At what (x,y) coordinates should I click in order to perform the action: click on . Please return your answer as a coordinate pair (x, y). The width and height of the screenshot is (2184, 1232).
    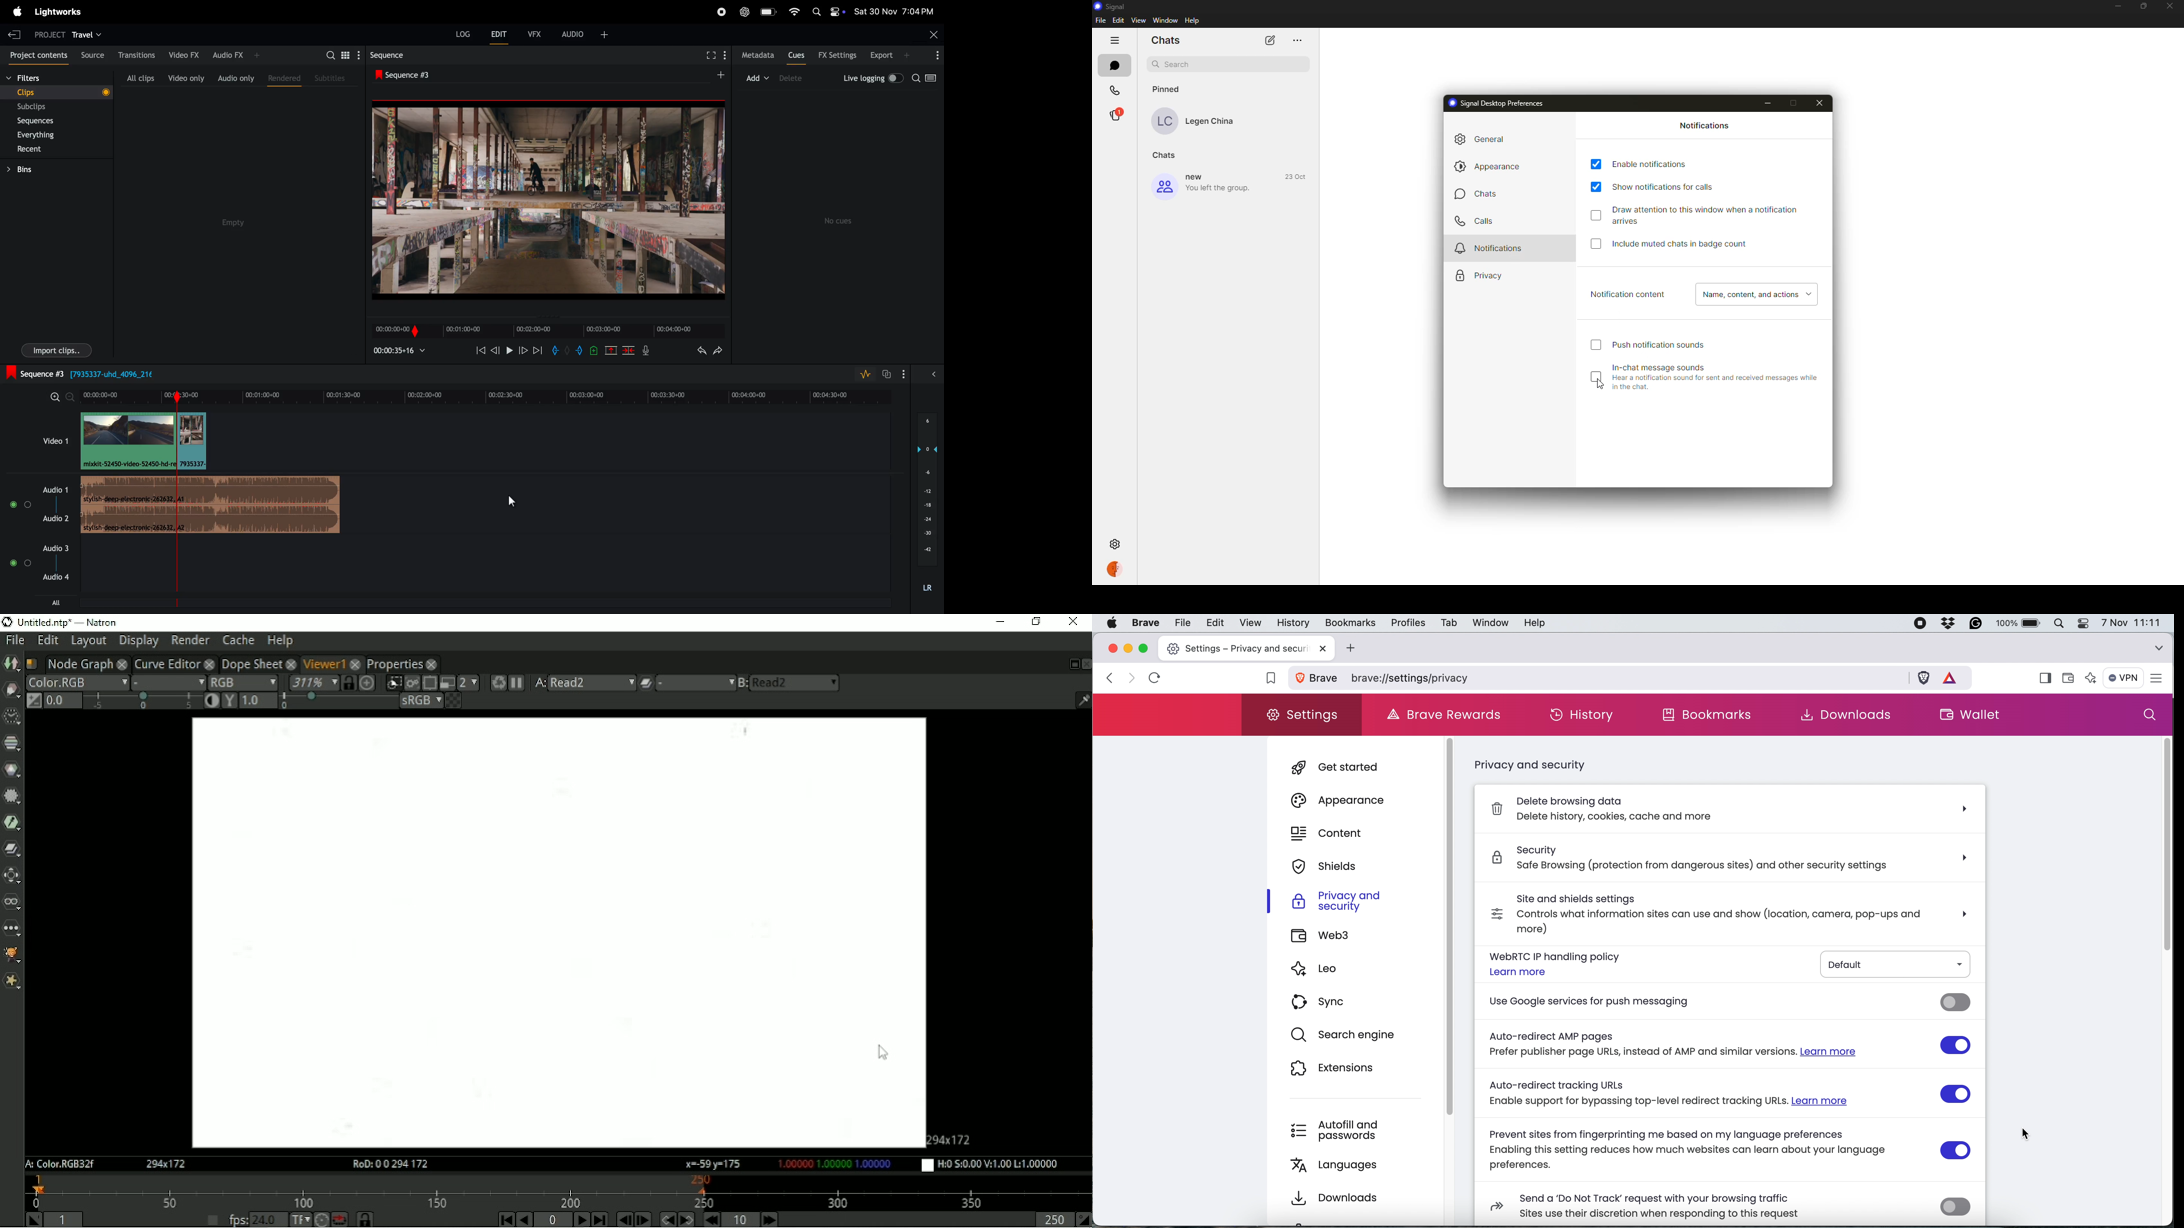
    Looking at the image, I should click on (594, 350).